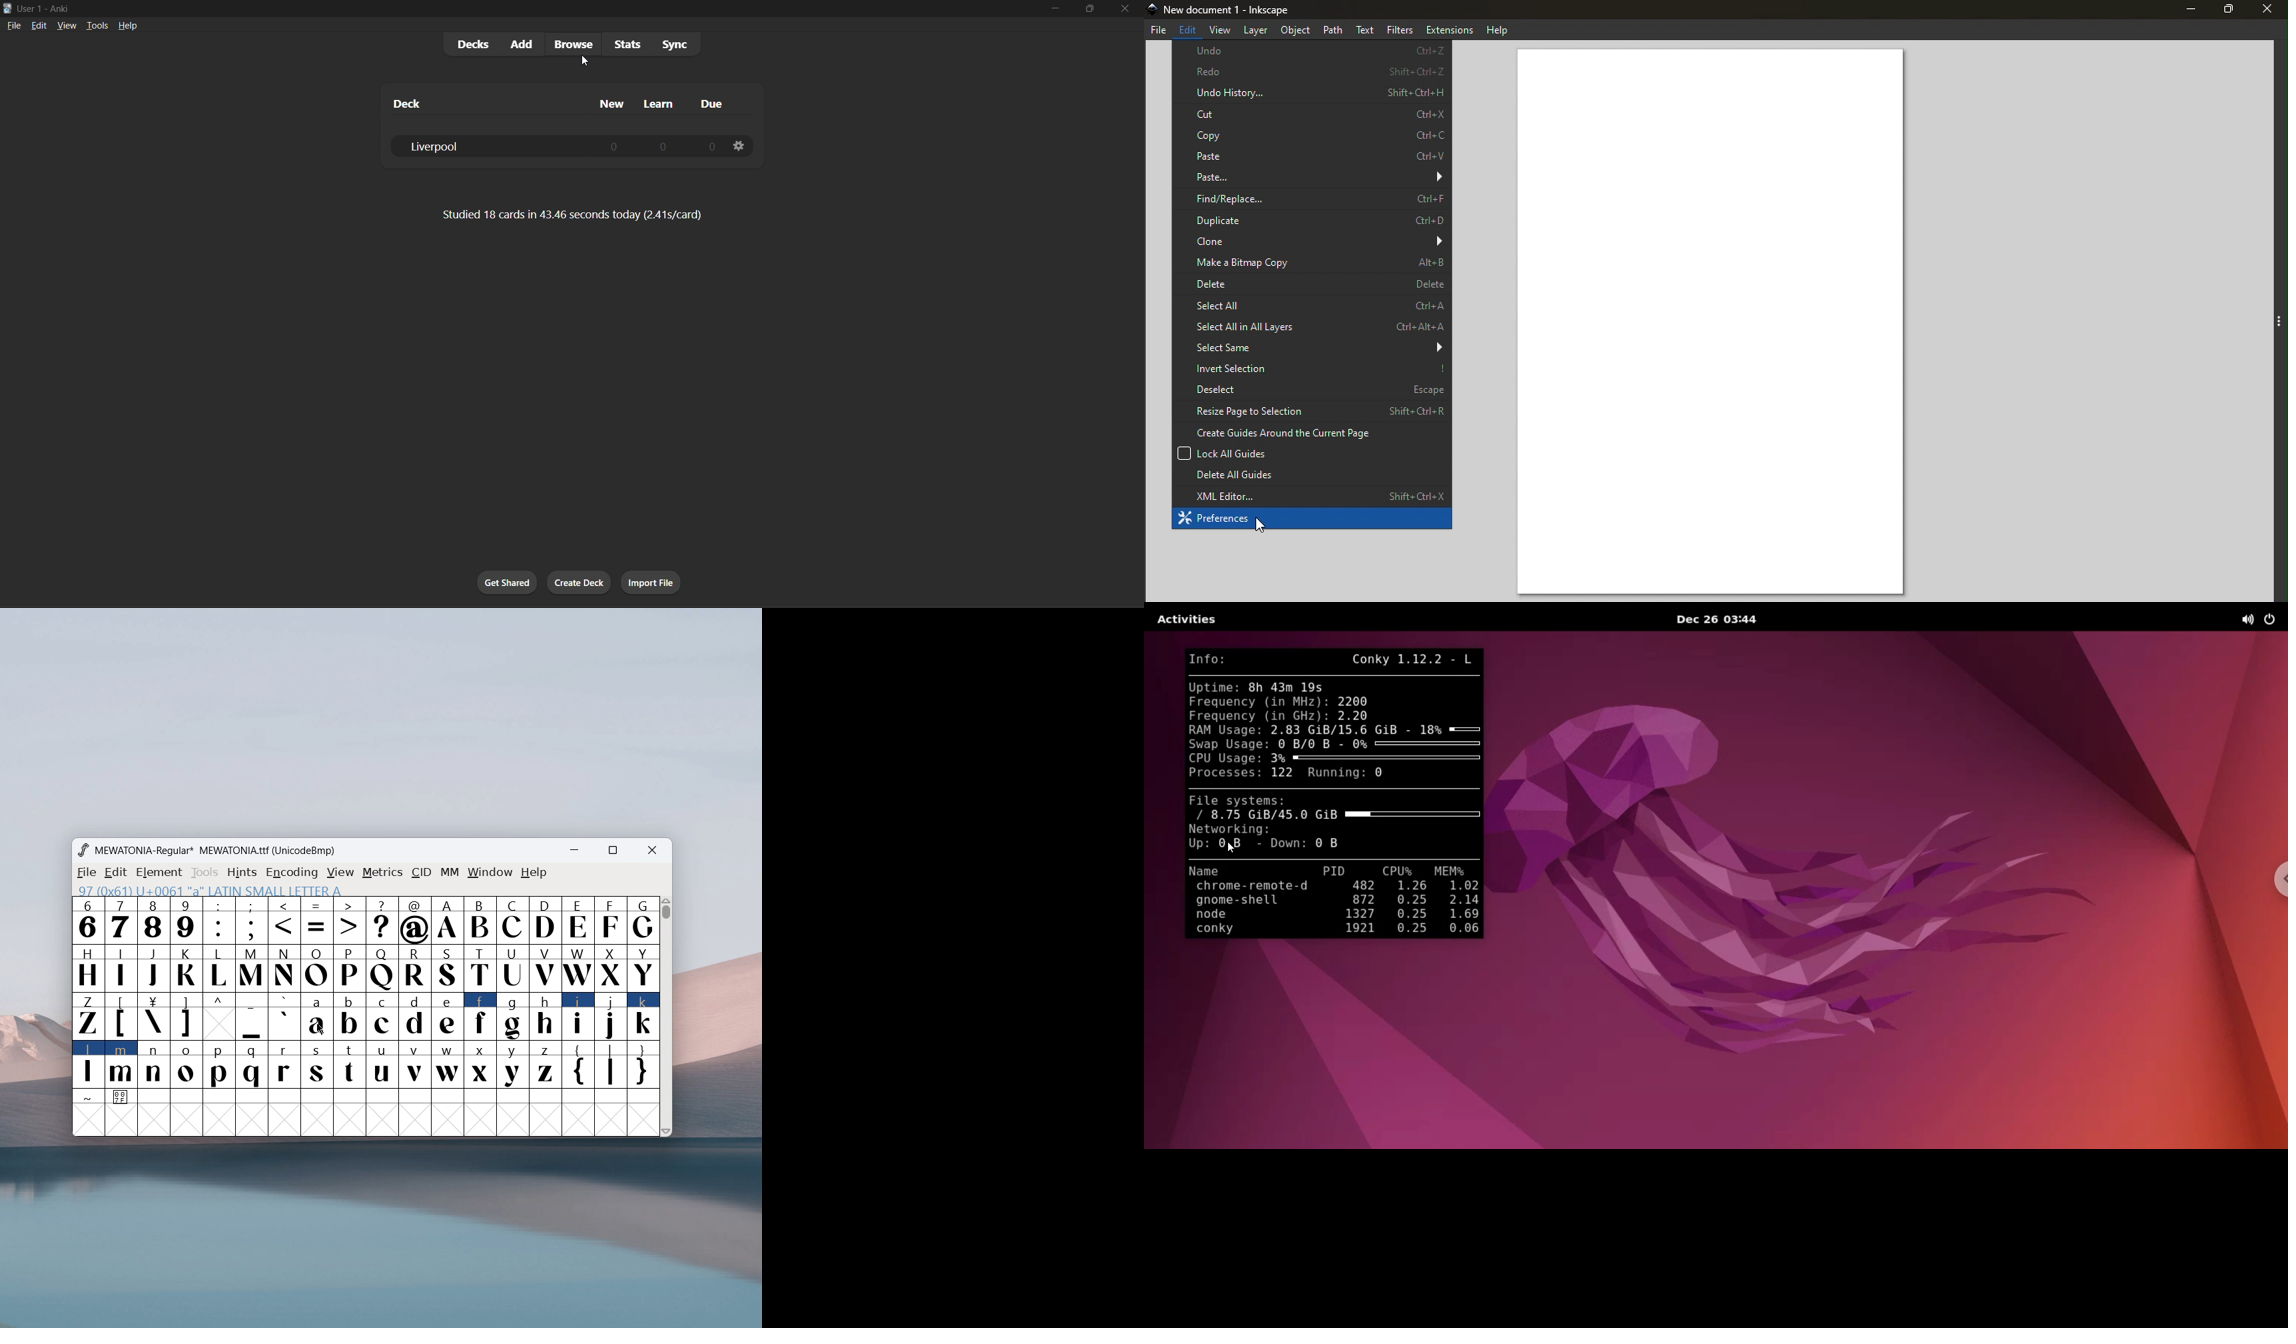 The height and width of the screenshot is (1344, 2296). I want to click on settings, so click(738, 145).